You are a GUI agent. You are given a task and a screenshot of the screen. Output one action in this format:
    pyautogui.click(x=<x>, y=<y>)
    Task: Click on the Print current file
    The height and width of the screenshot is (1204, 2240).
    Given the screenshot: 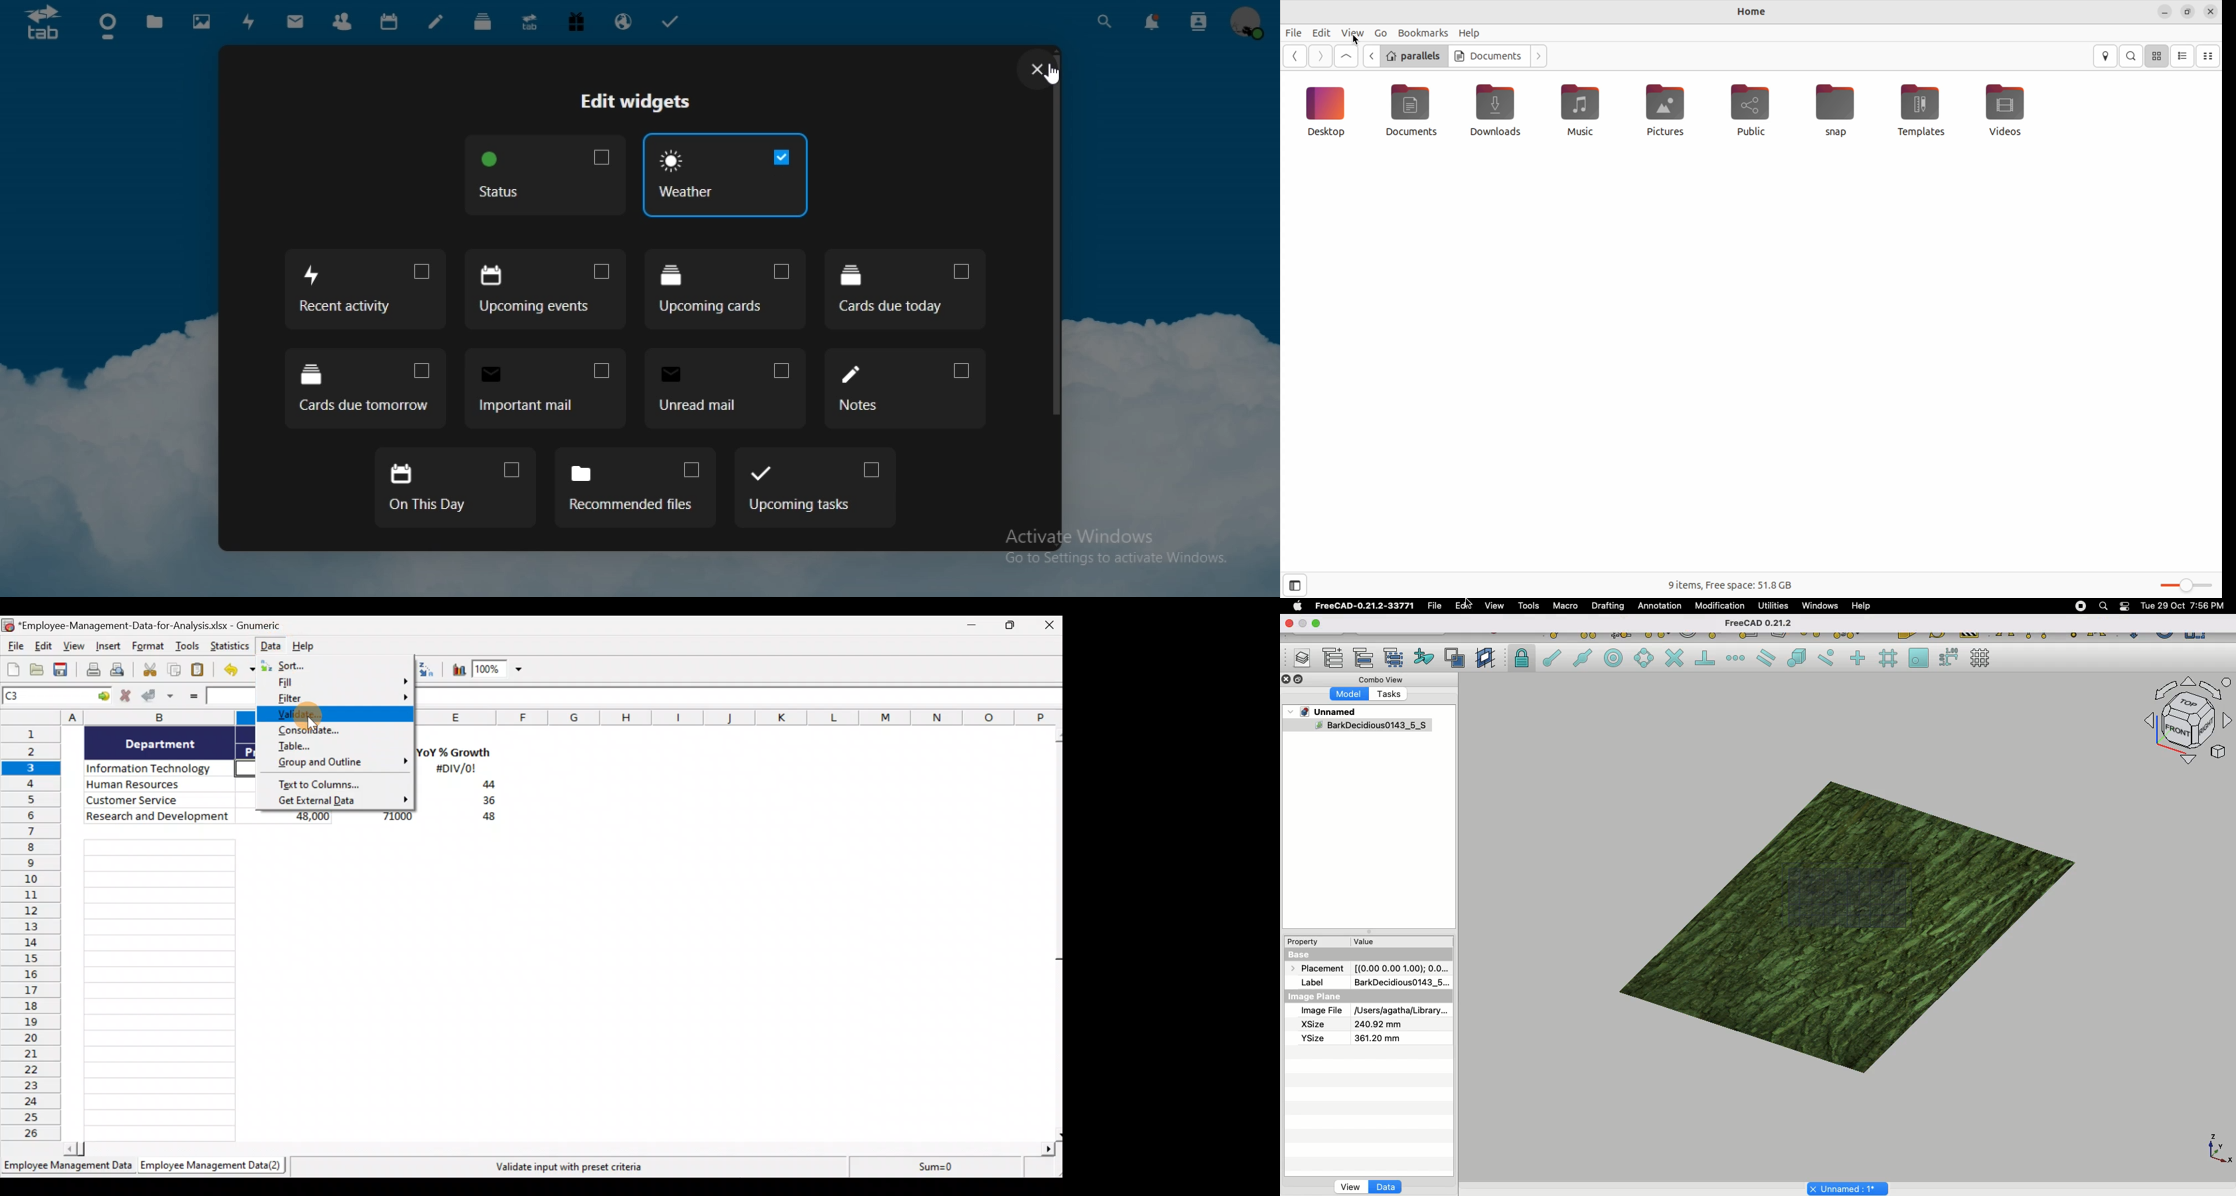 What is the action you would take?
    pyautogui.click(x=91, y=671)
    